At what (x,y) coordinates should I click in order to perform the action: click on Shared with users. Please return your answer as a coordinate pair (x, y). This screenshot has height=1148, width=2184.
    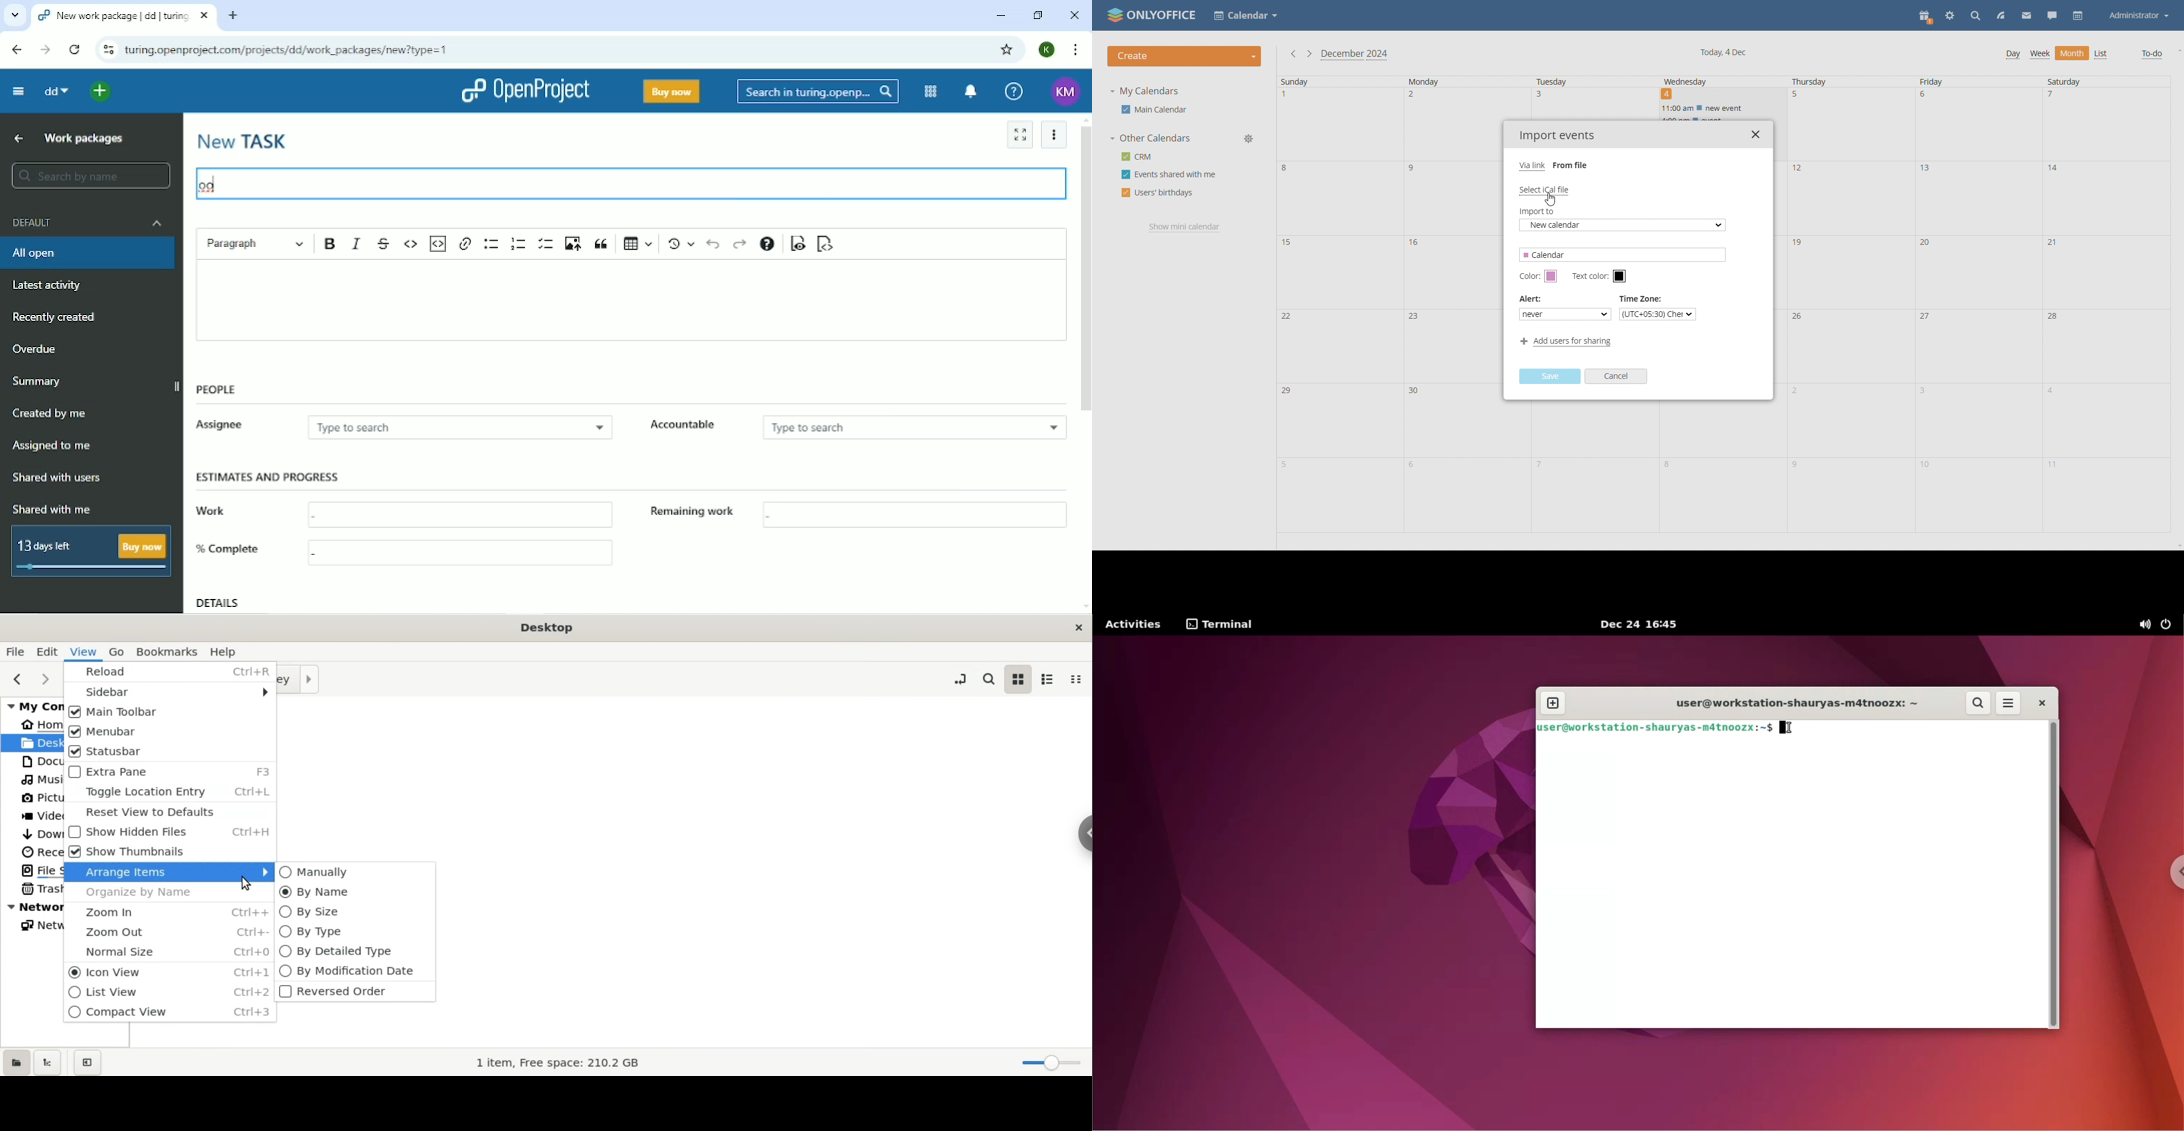
    Looking at the image, I should click on (60, 477).